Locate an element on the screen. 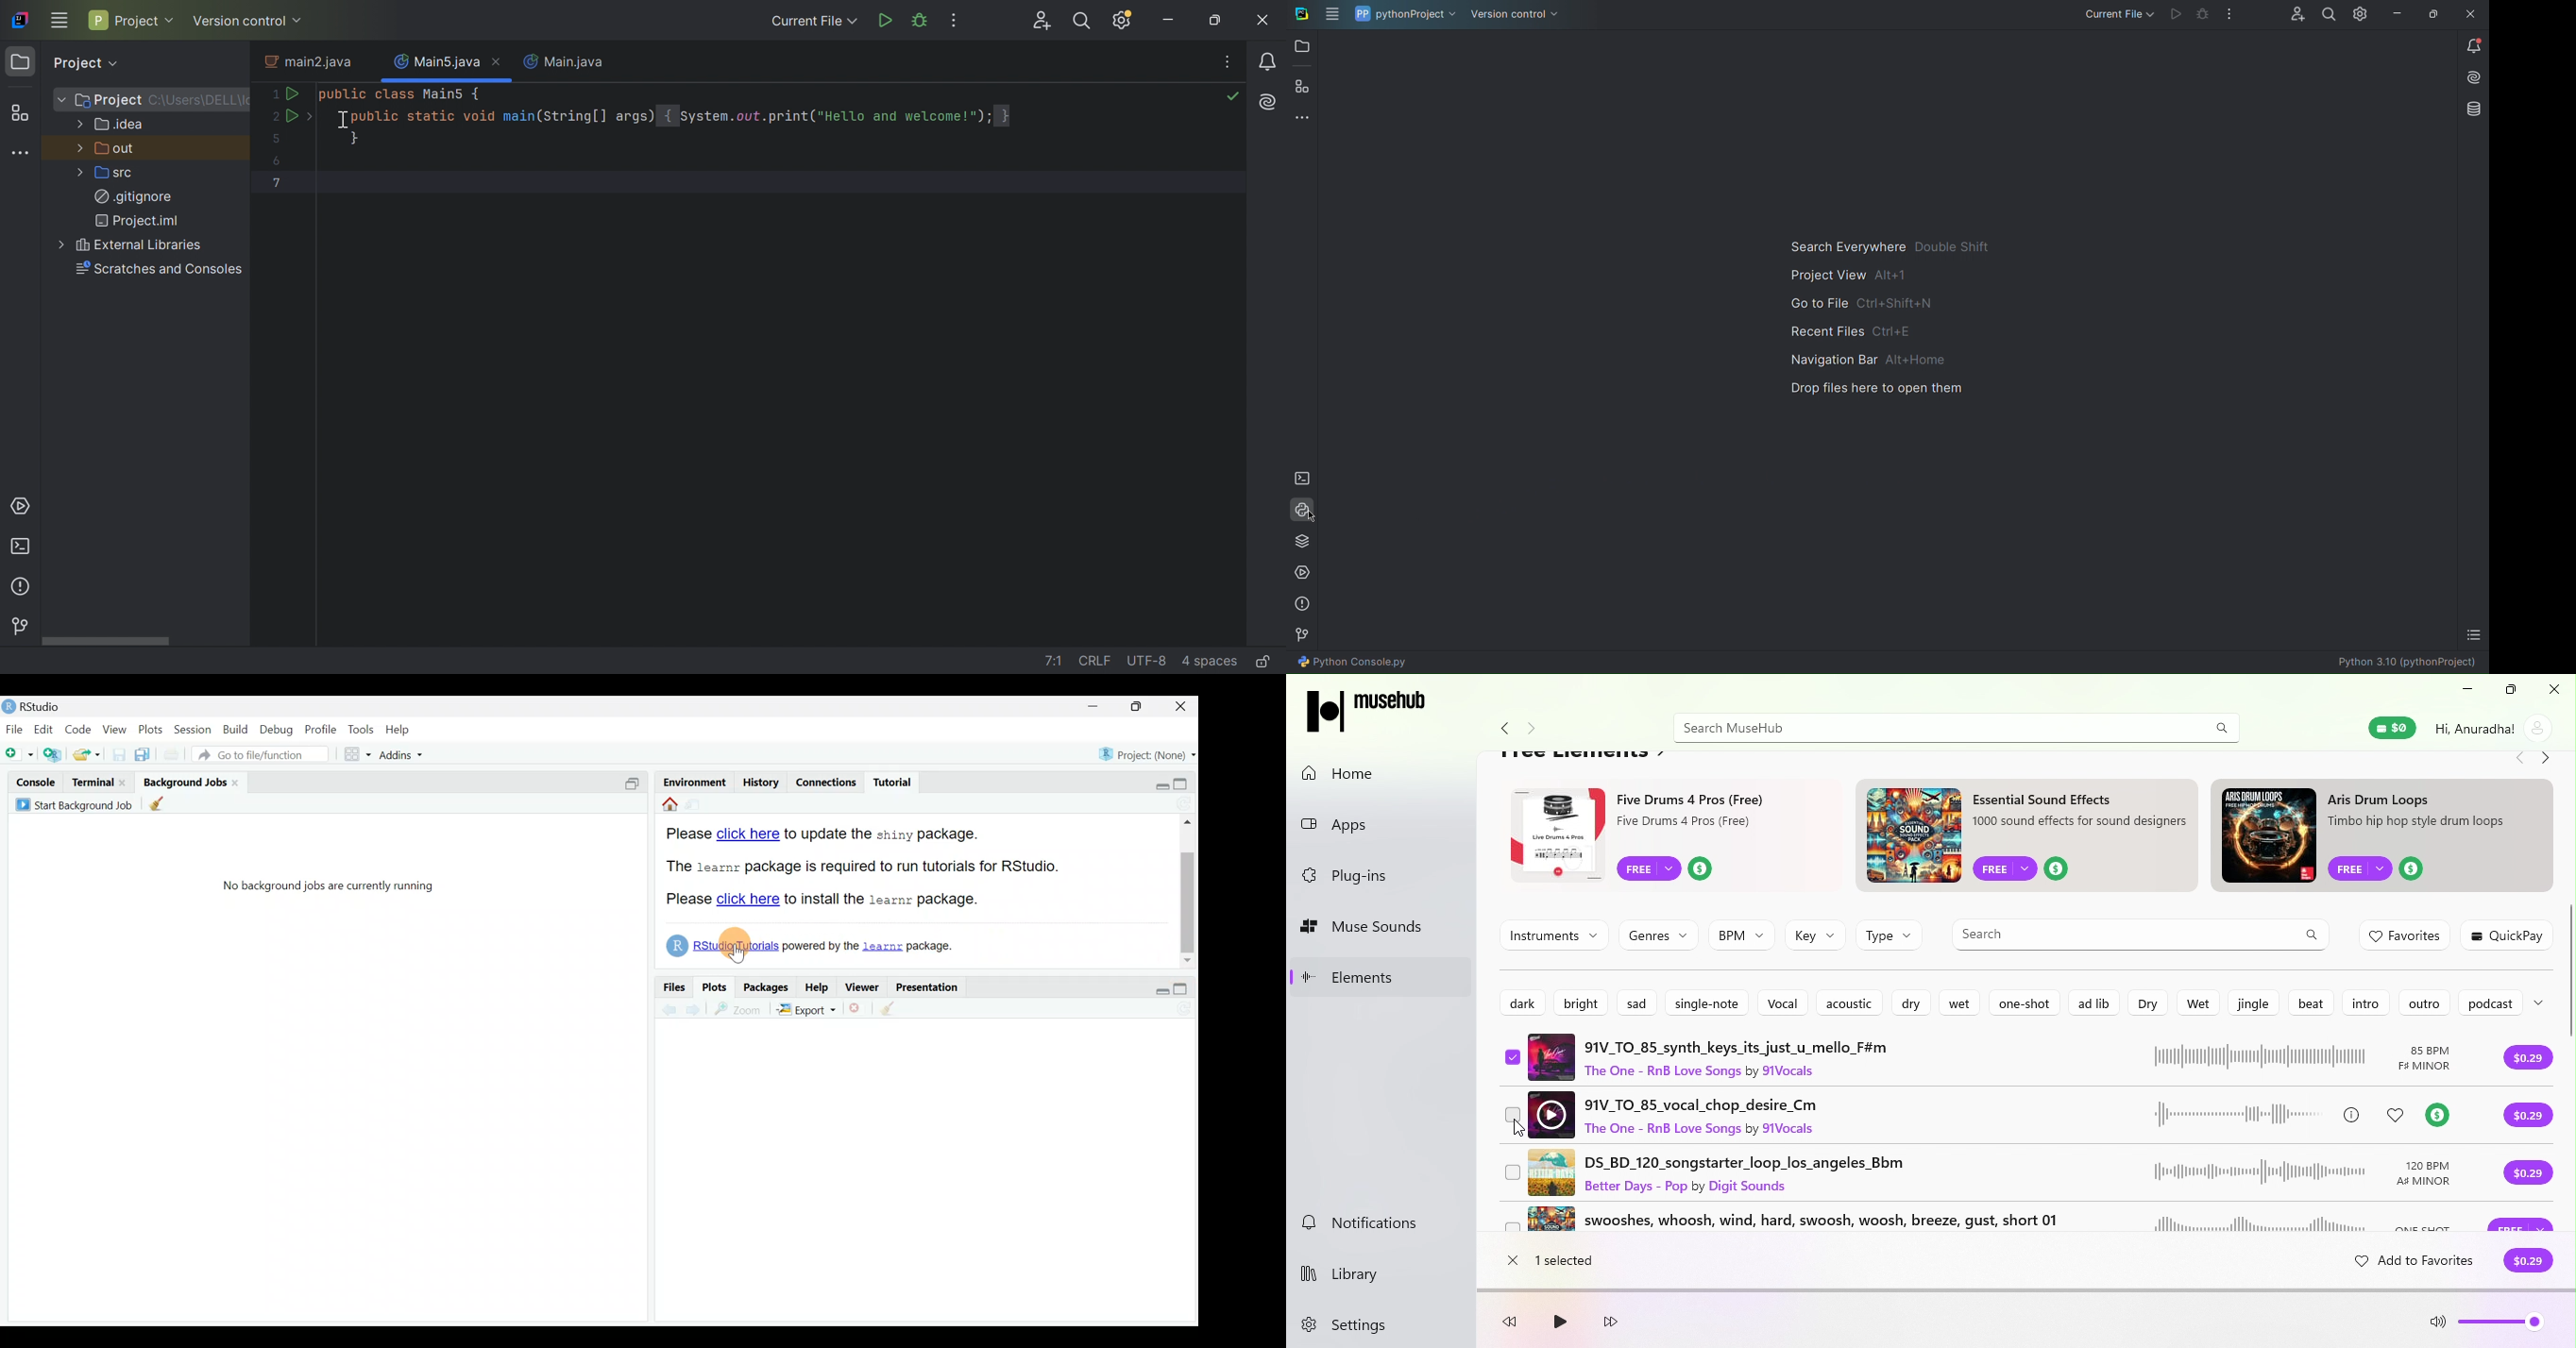 This screenshot has width=2576, height=1372. Navigate forward is located at coordinates (2547, 760).